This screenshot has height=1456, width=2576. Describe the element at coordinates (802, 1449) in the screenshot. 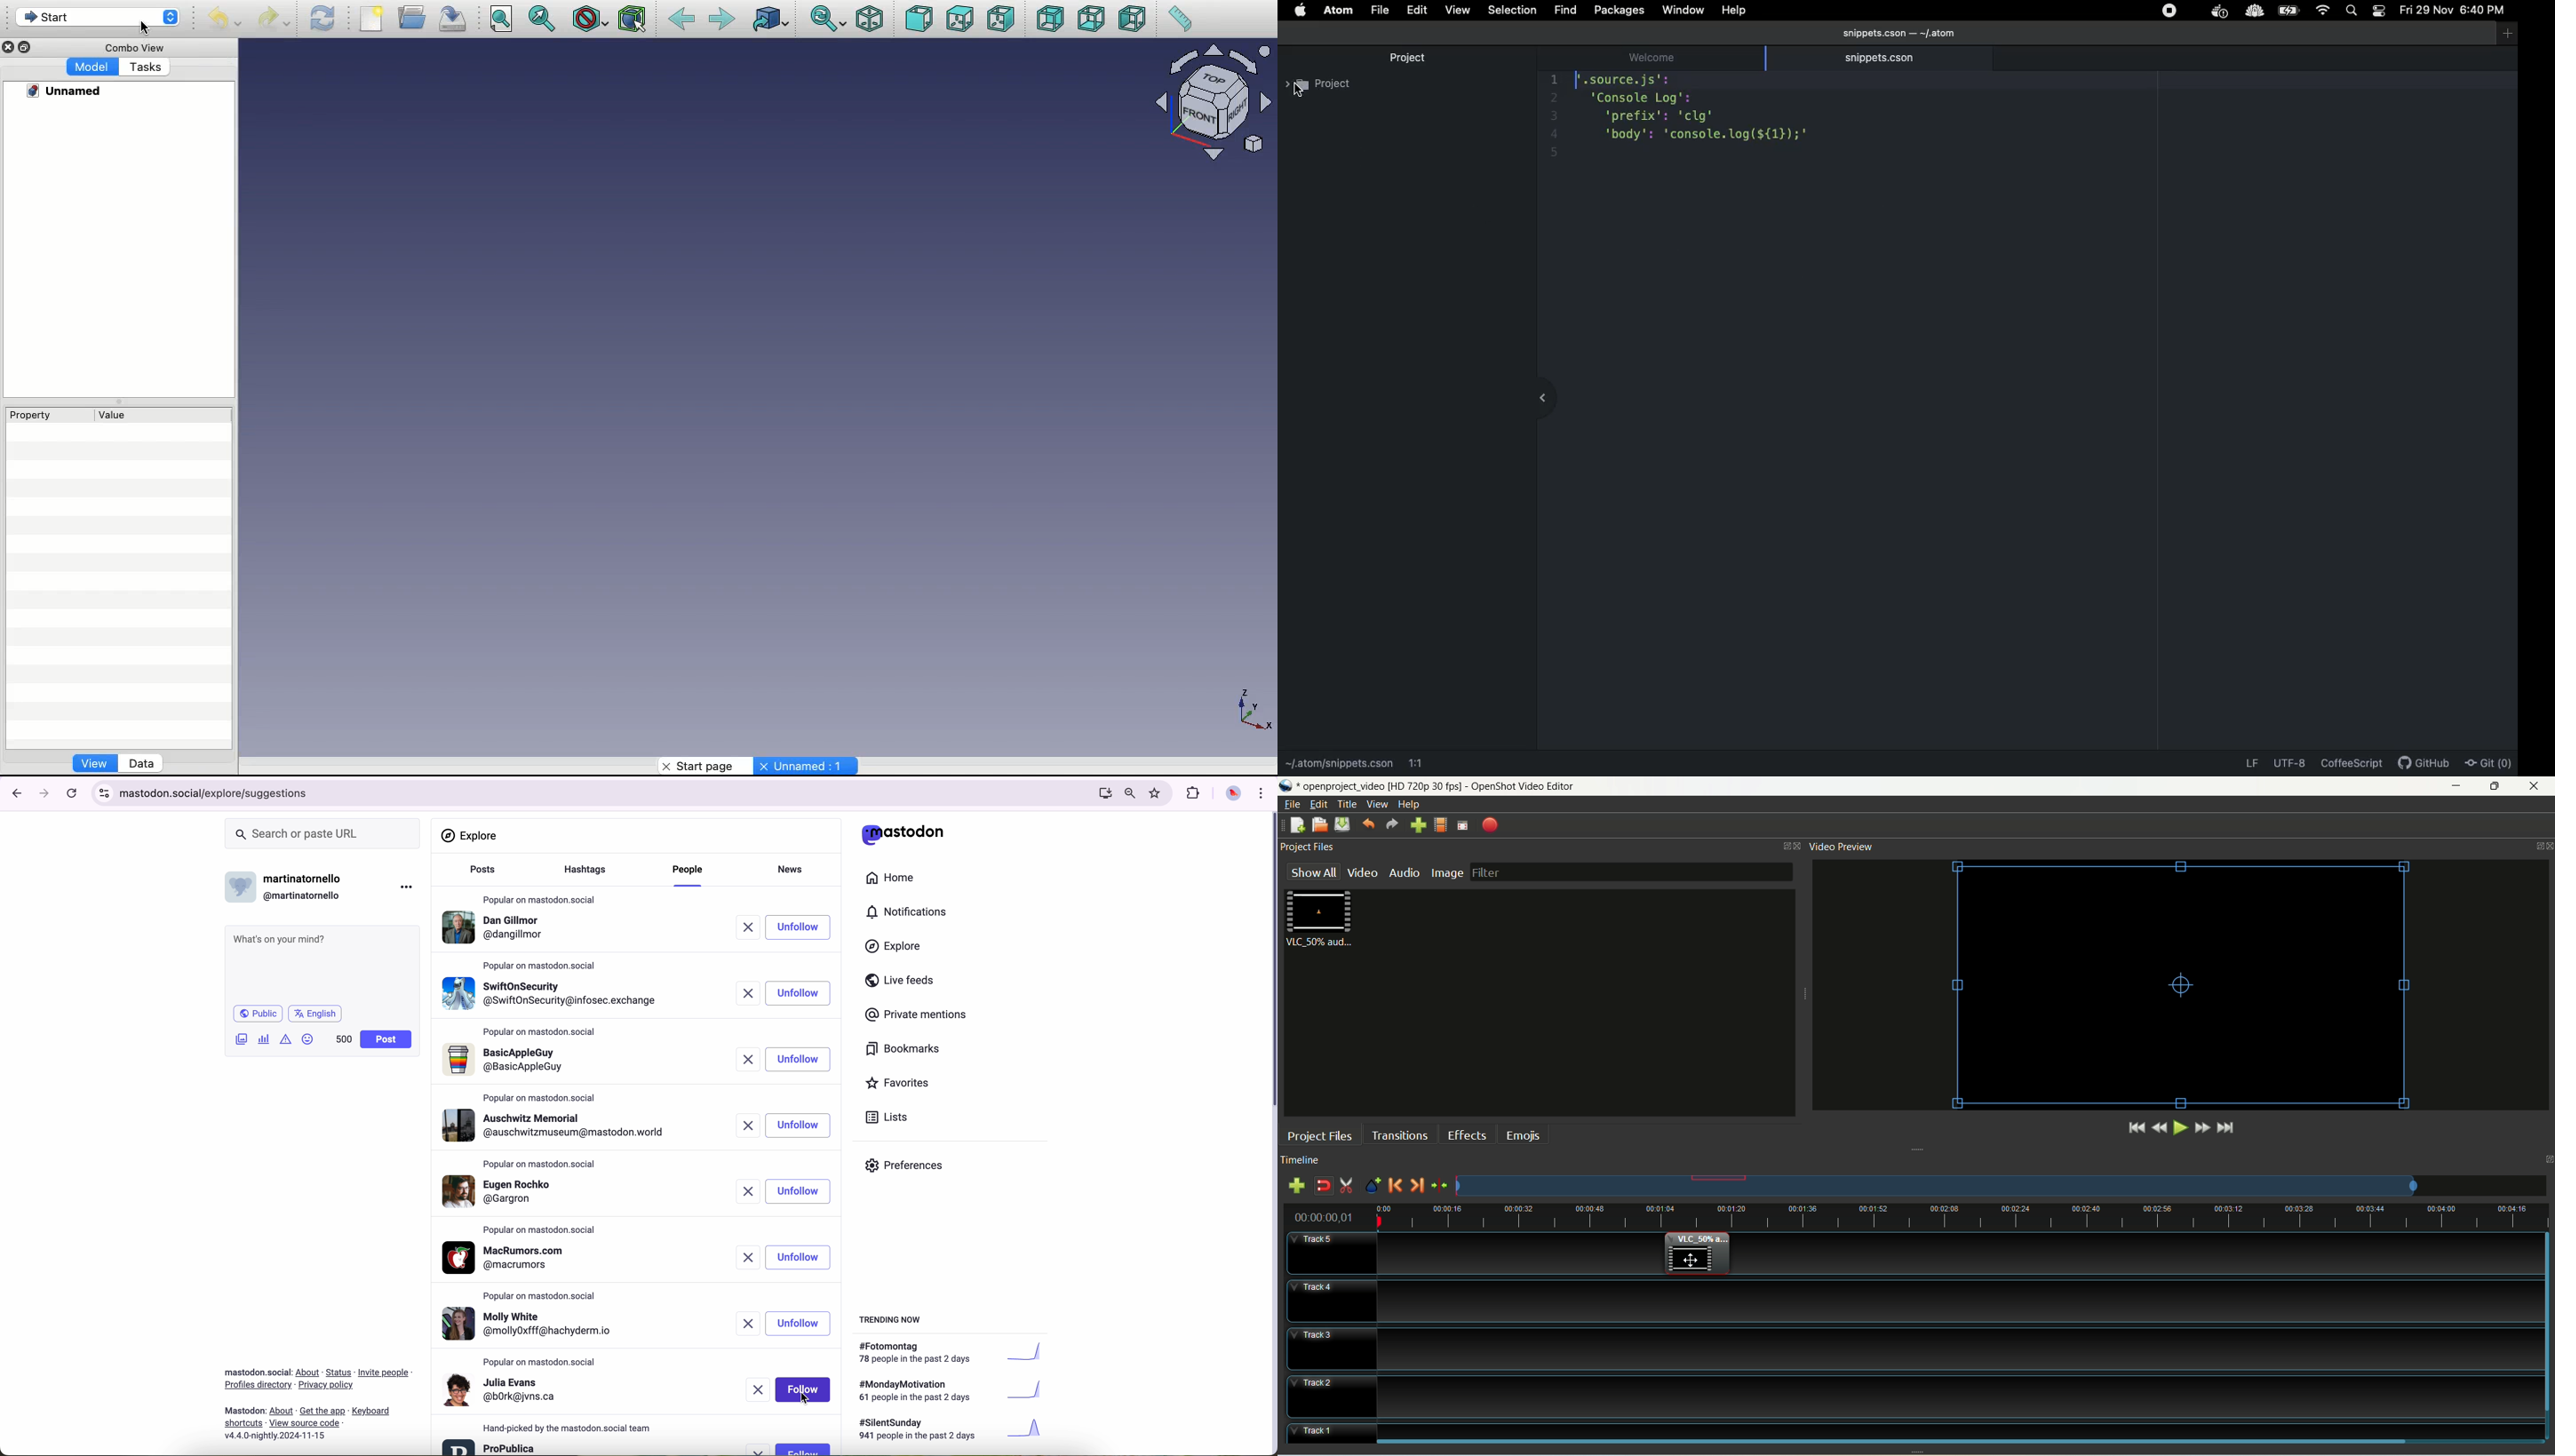

I see `follow button` at that location.